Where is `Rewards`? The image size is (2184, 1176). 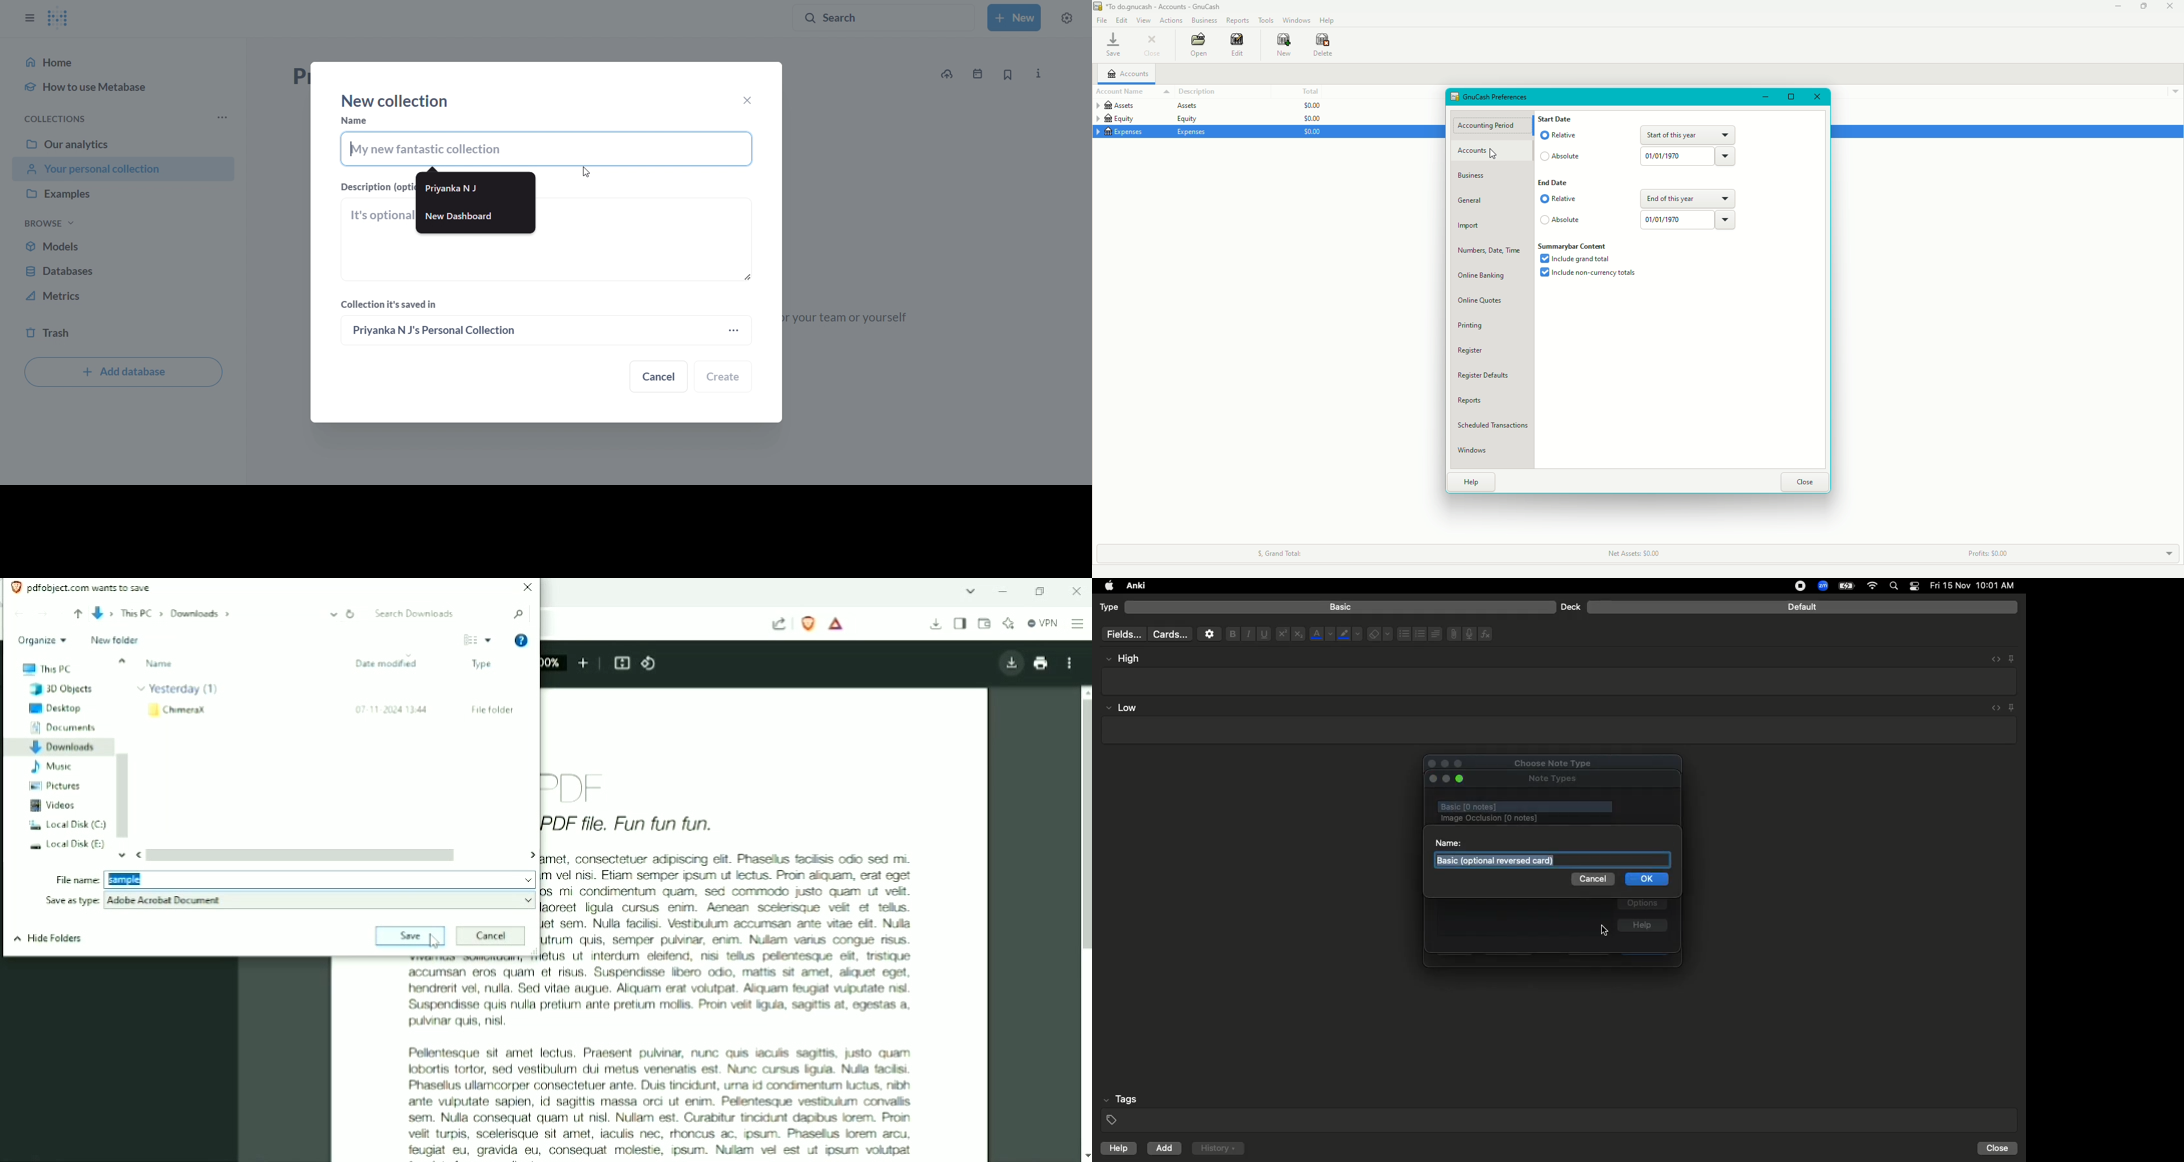
Rewards is located at coordinates (837, 624).